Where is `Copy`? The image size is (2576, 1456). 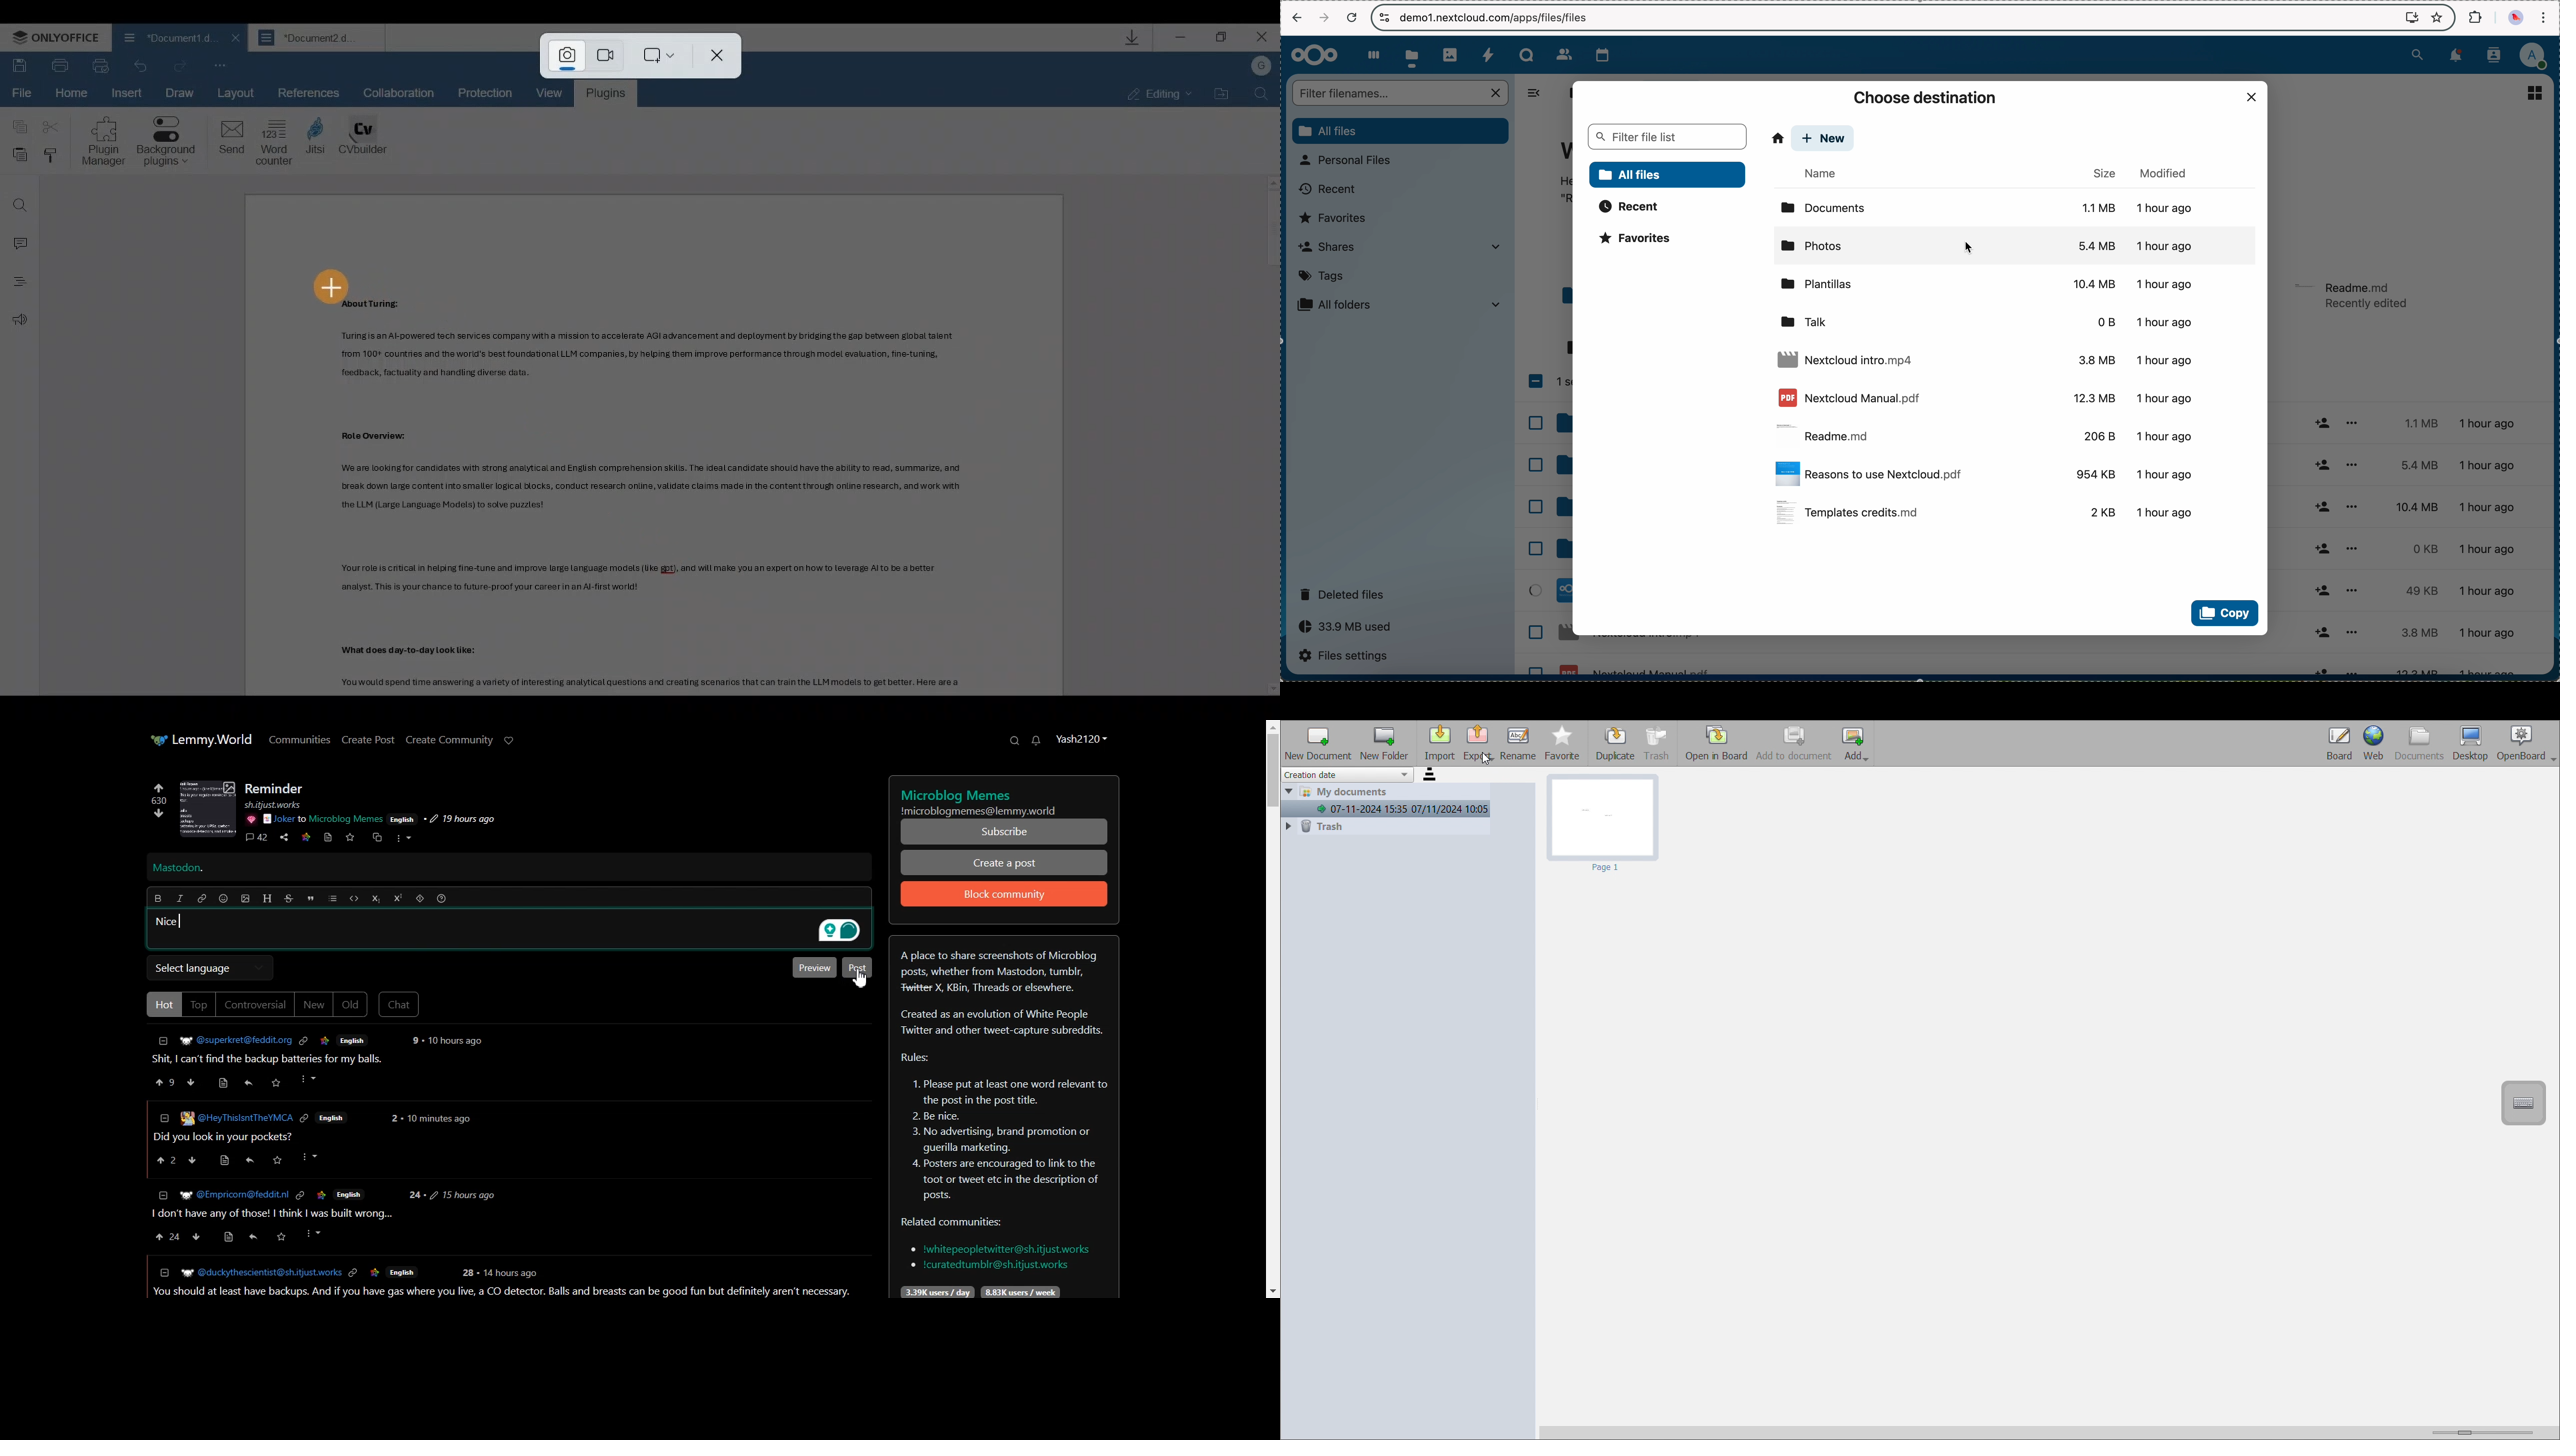
Copy is located at coordinates (16, 128).